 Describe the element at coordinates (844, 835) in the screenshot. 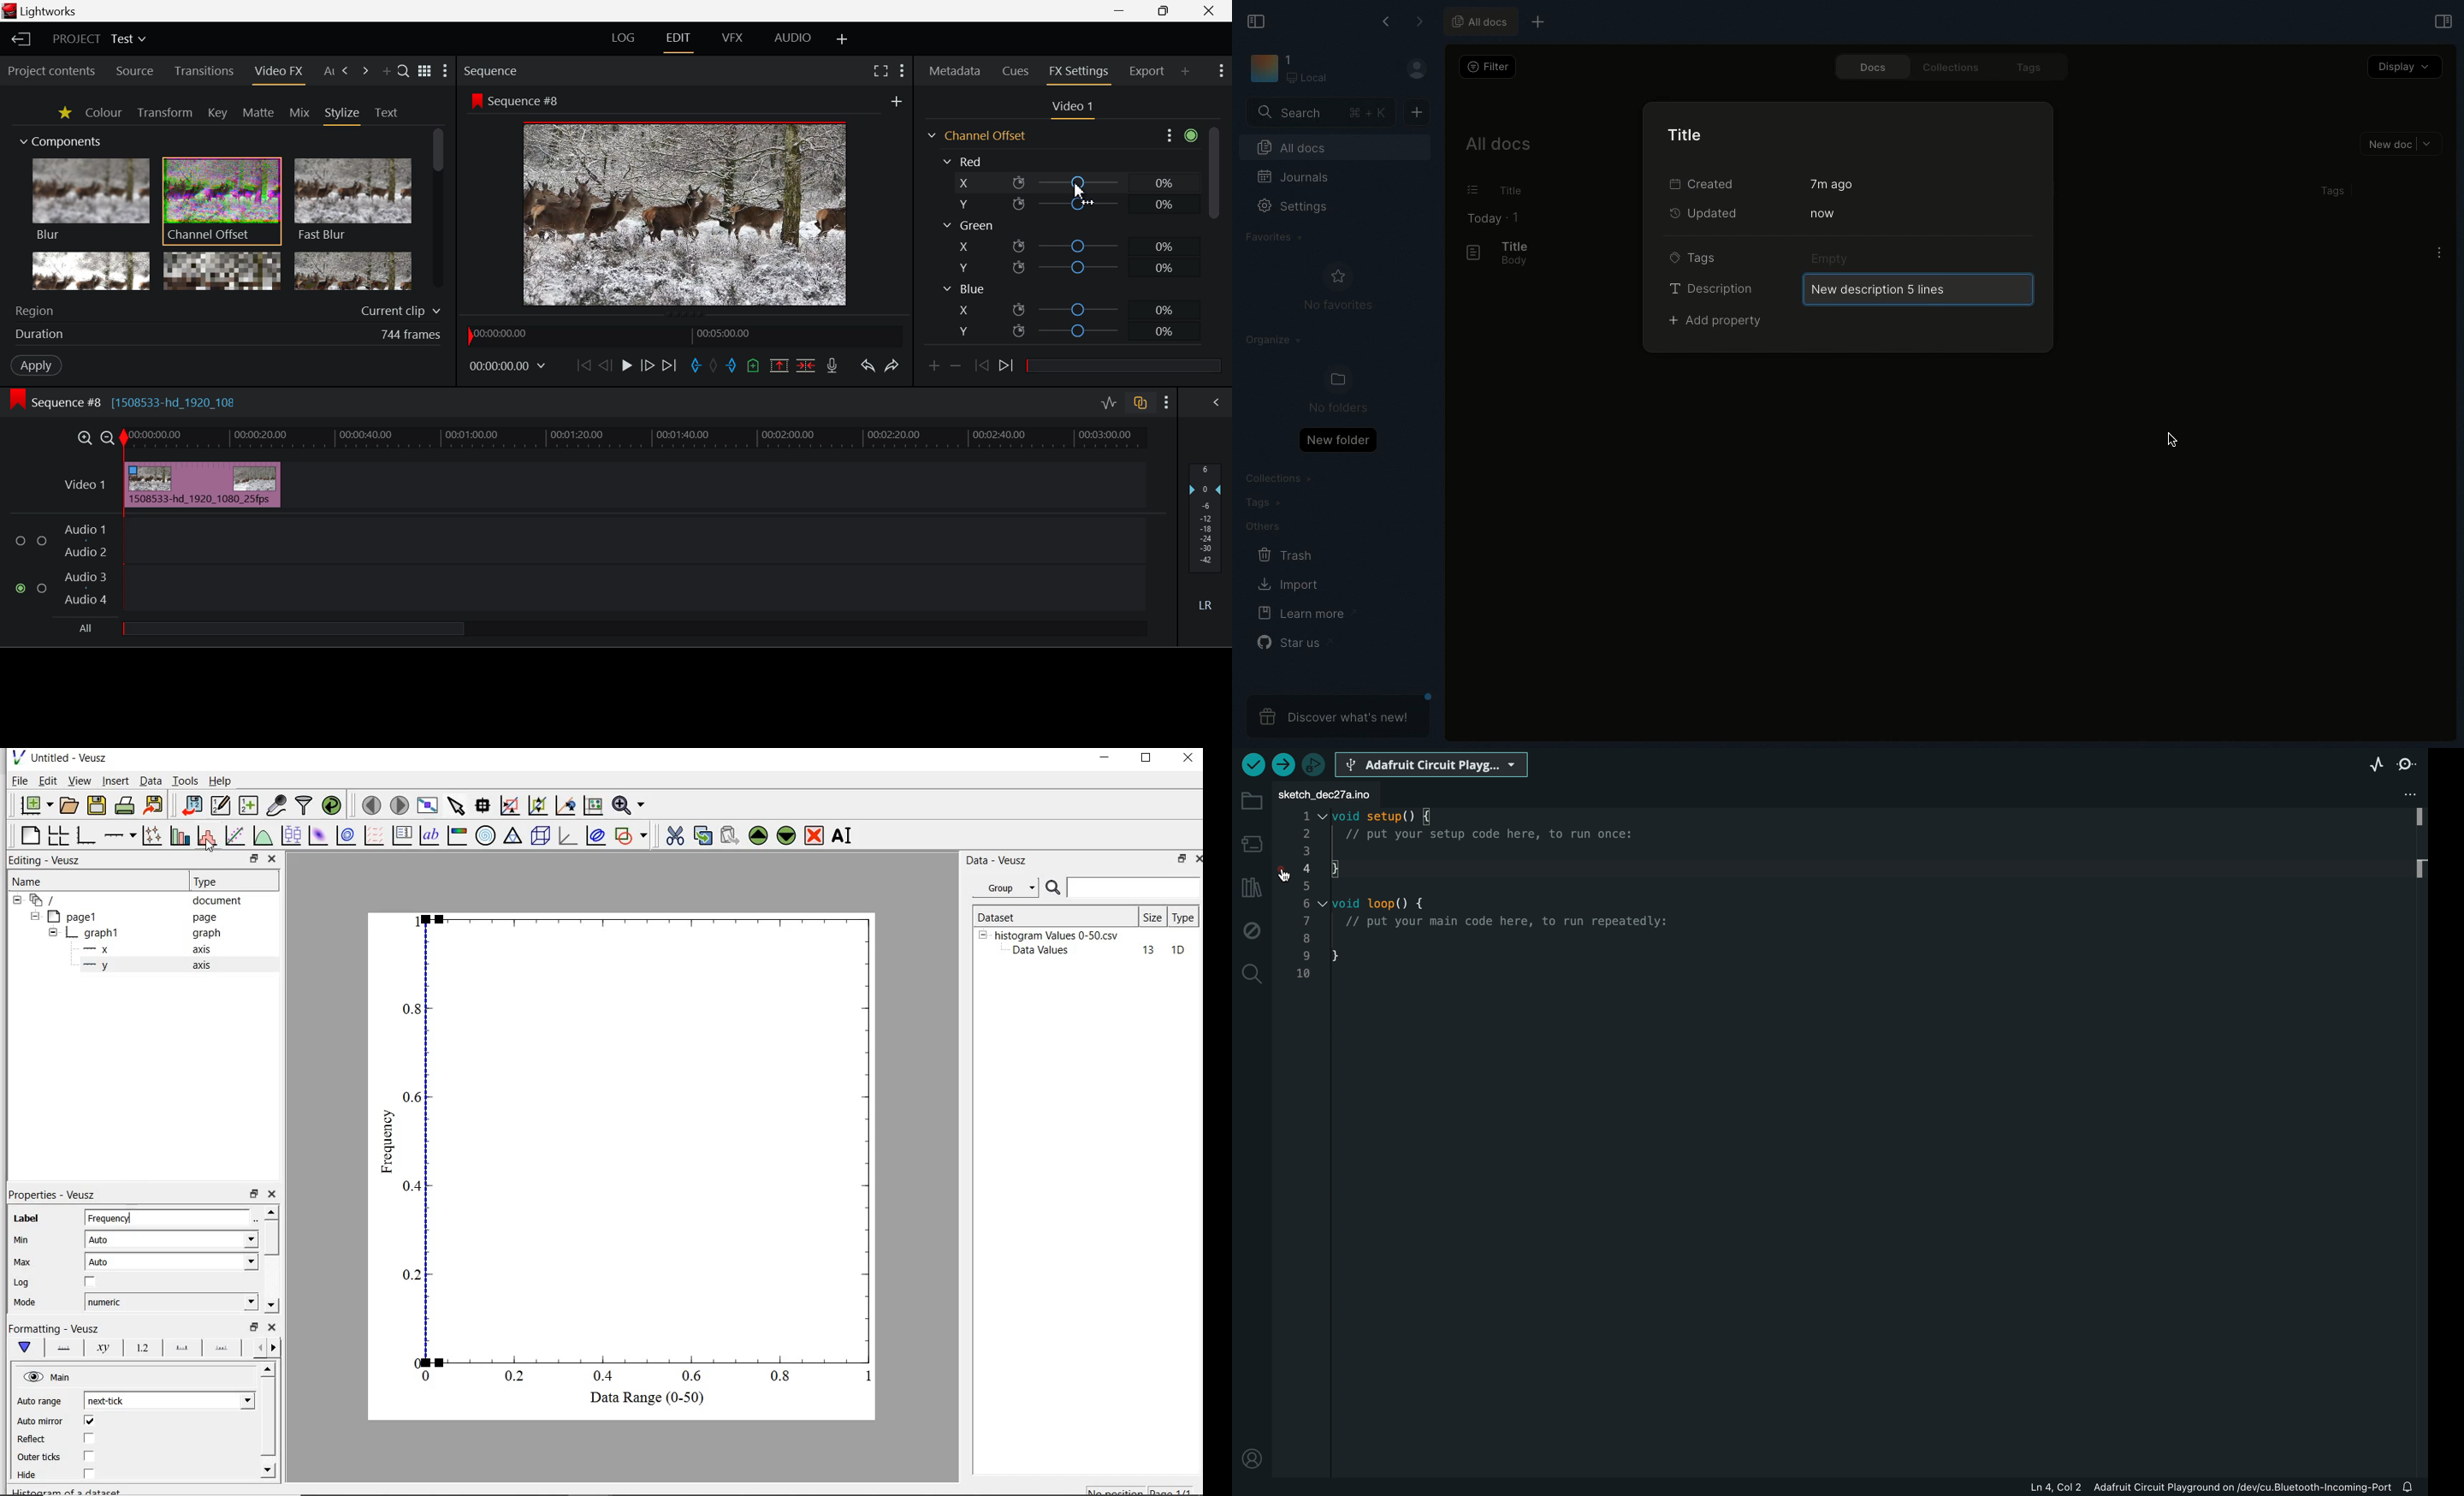

I see `rename the selected widget` at that location.